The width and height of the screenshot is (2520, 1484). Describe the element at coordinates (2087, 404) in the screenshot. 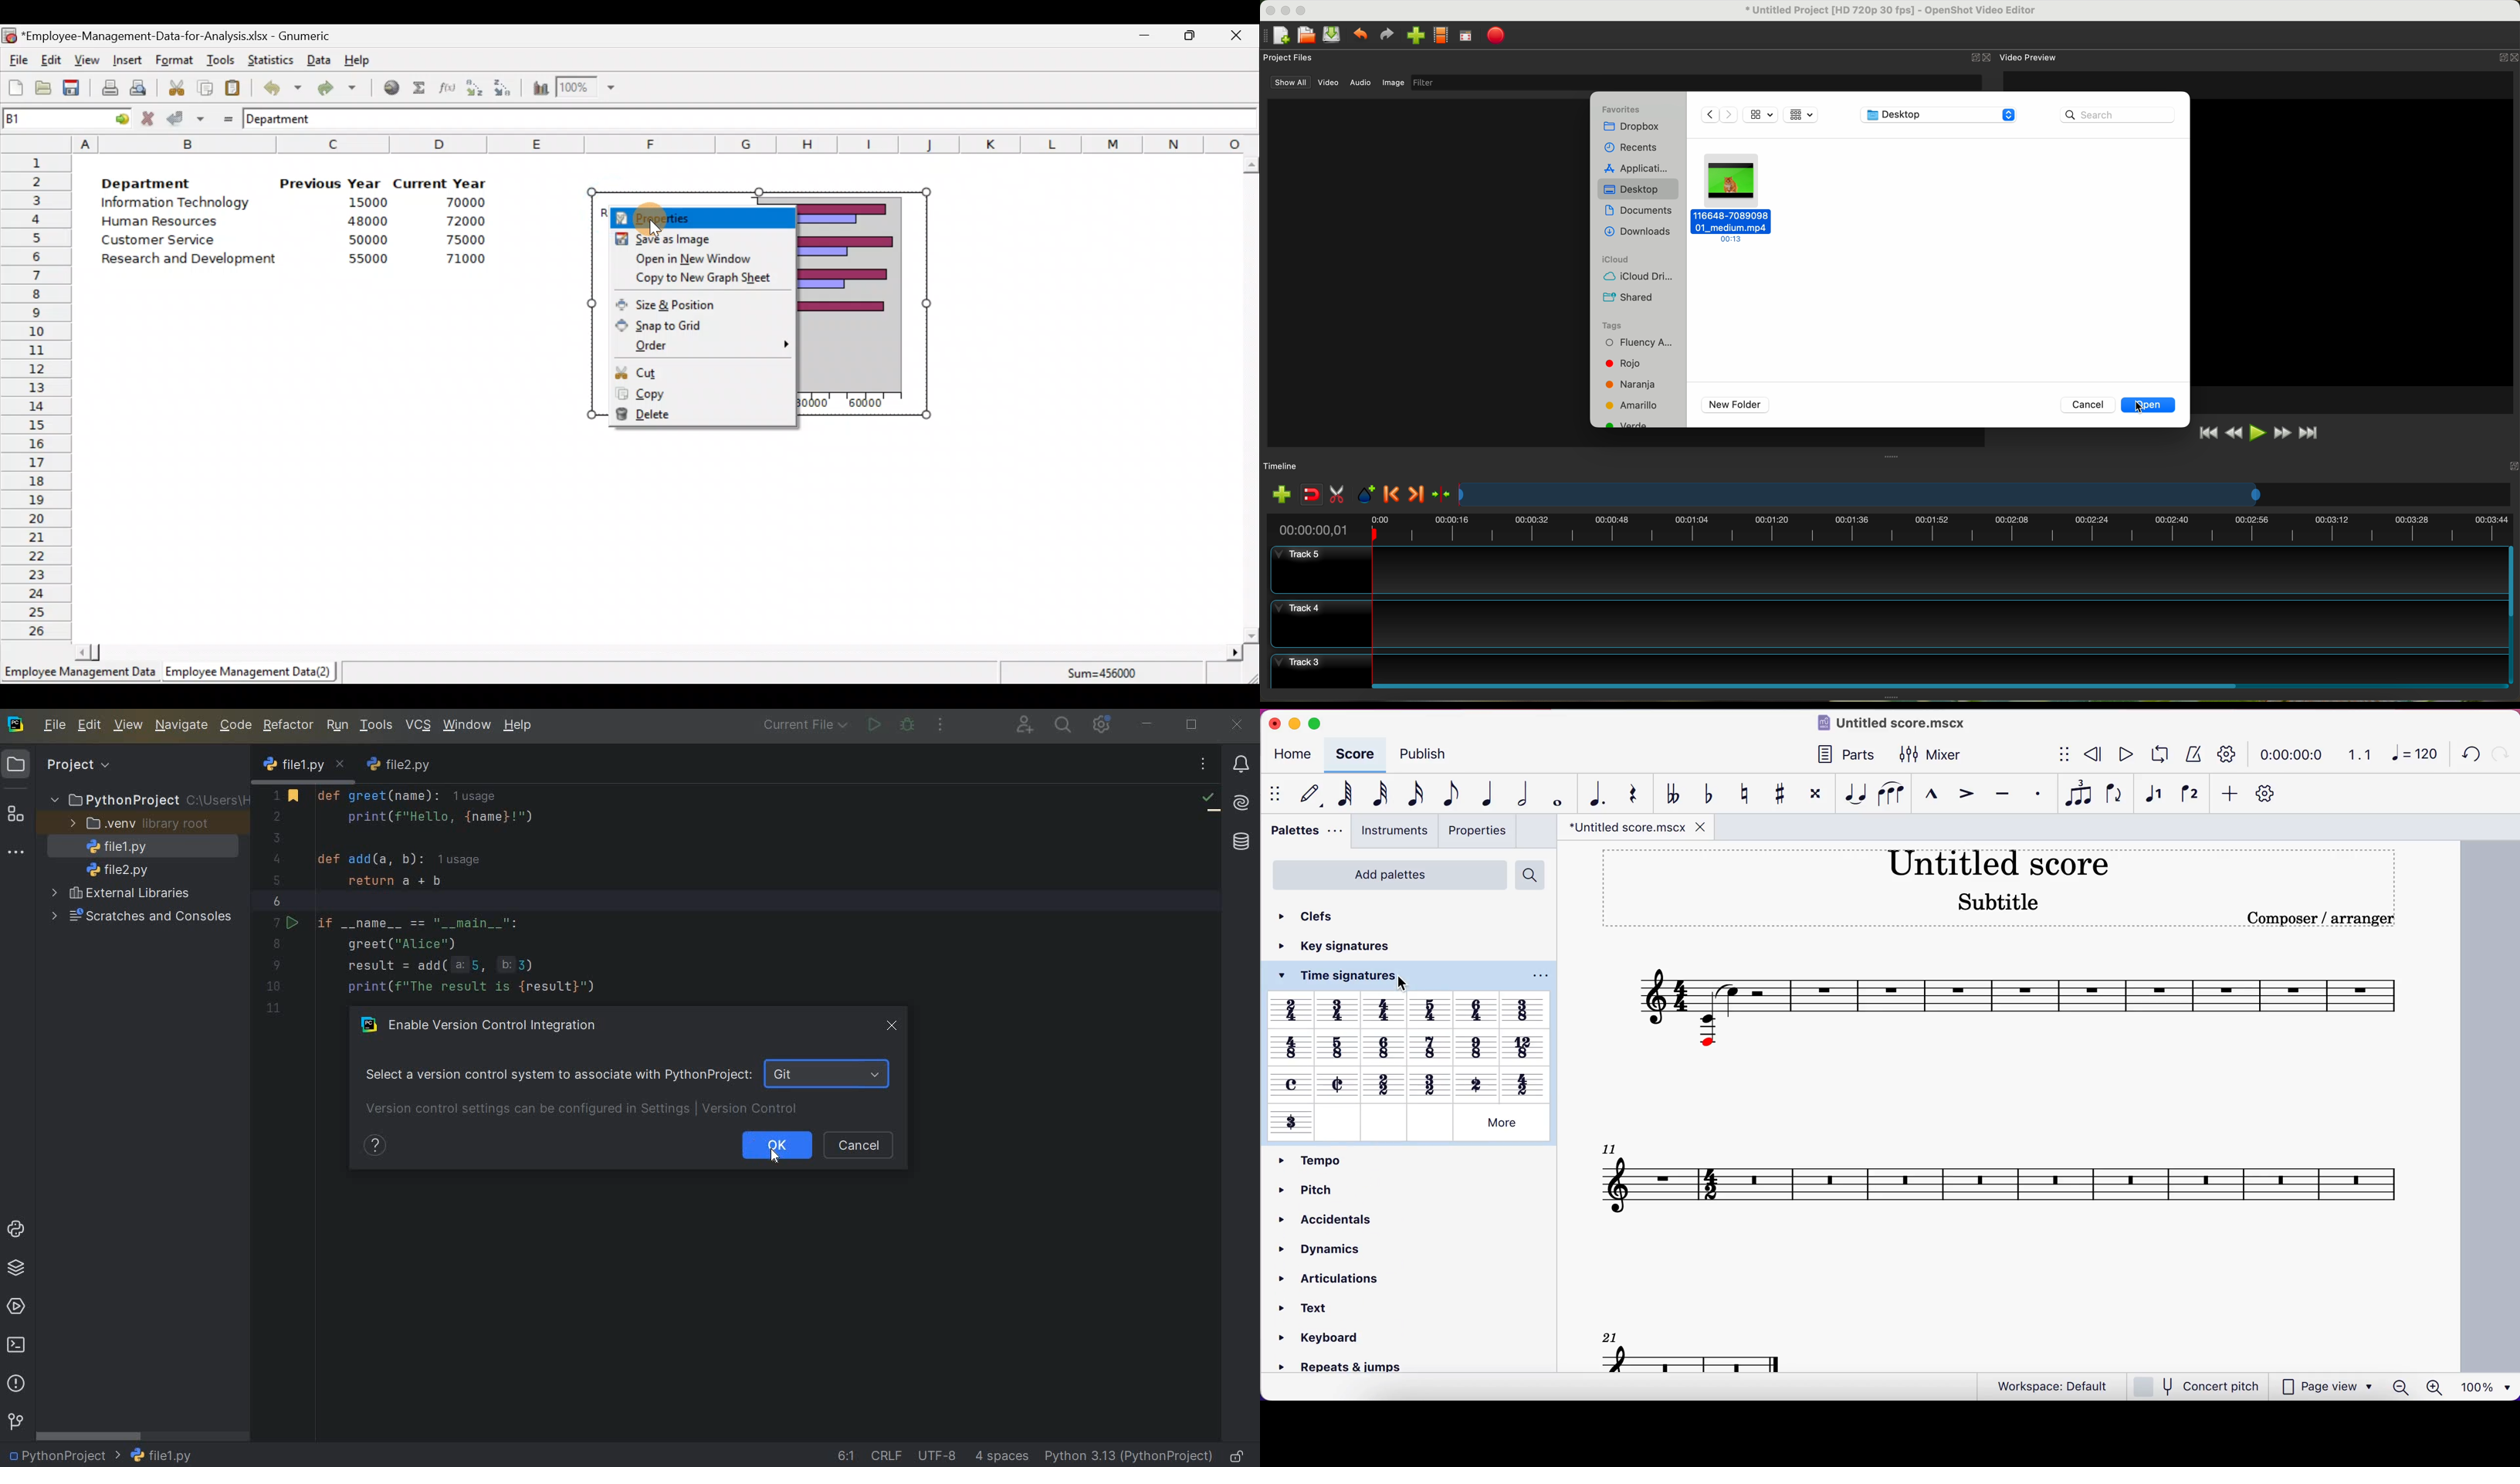

I see `cancel button` at that location.